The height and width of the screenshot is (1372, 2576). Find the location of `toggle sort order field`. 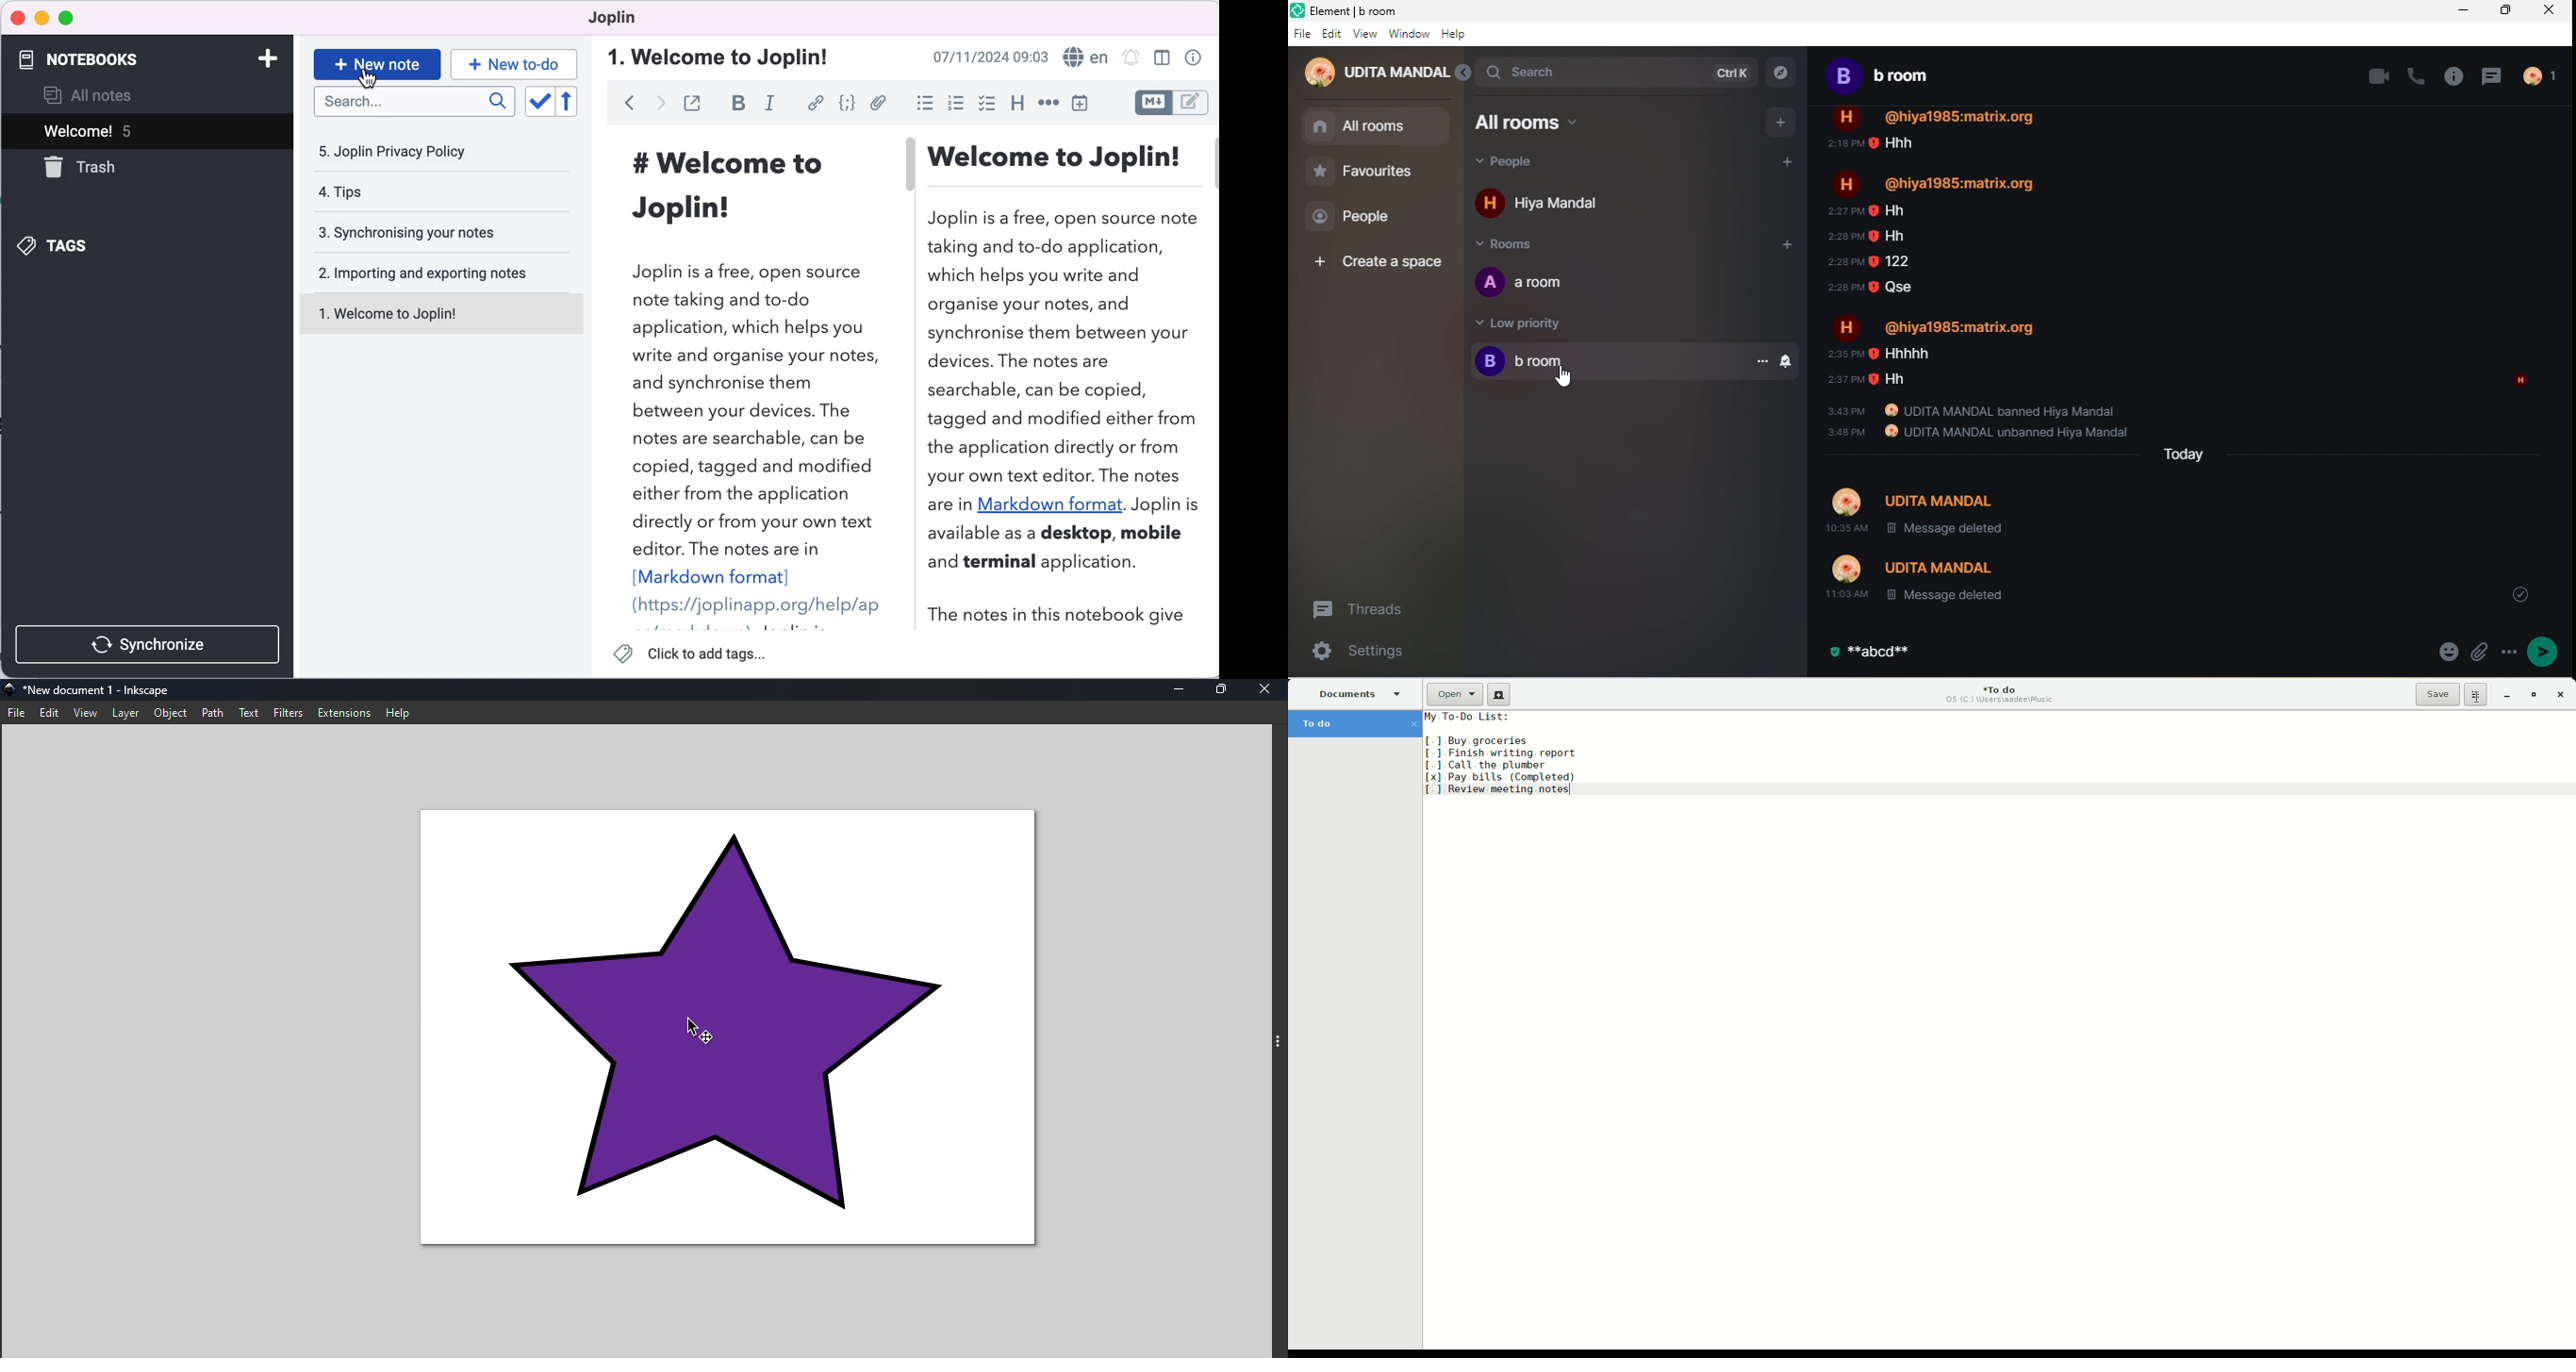

toggle sort order field is located at coordinates (540, 103).